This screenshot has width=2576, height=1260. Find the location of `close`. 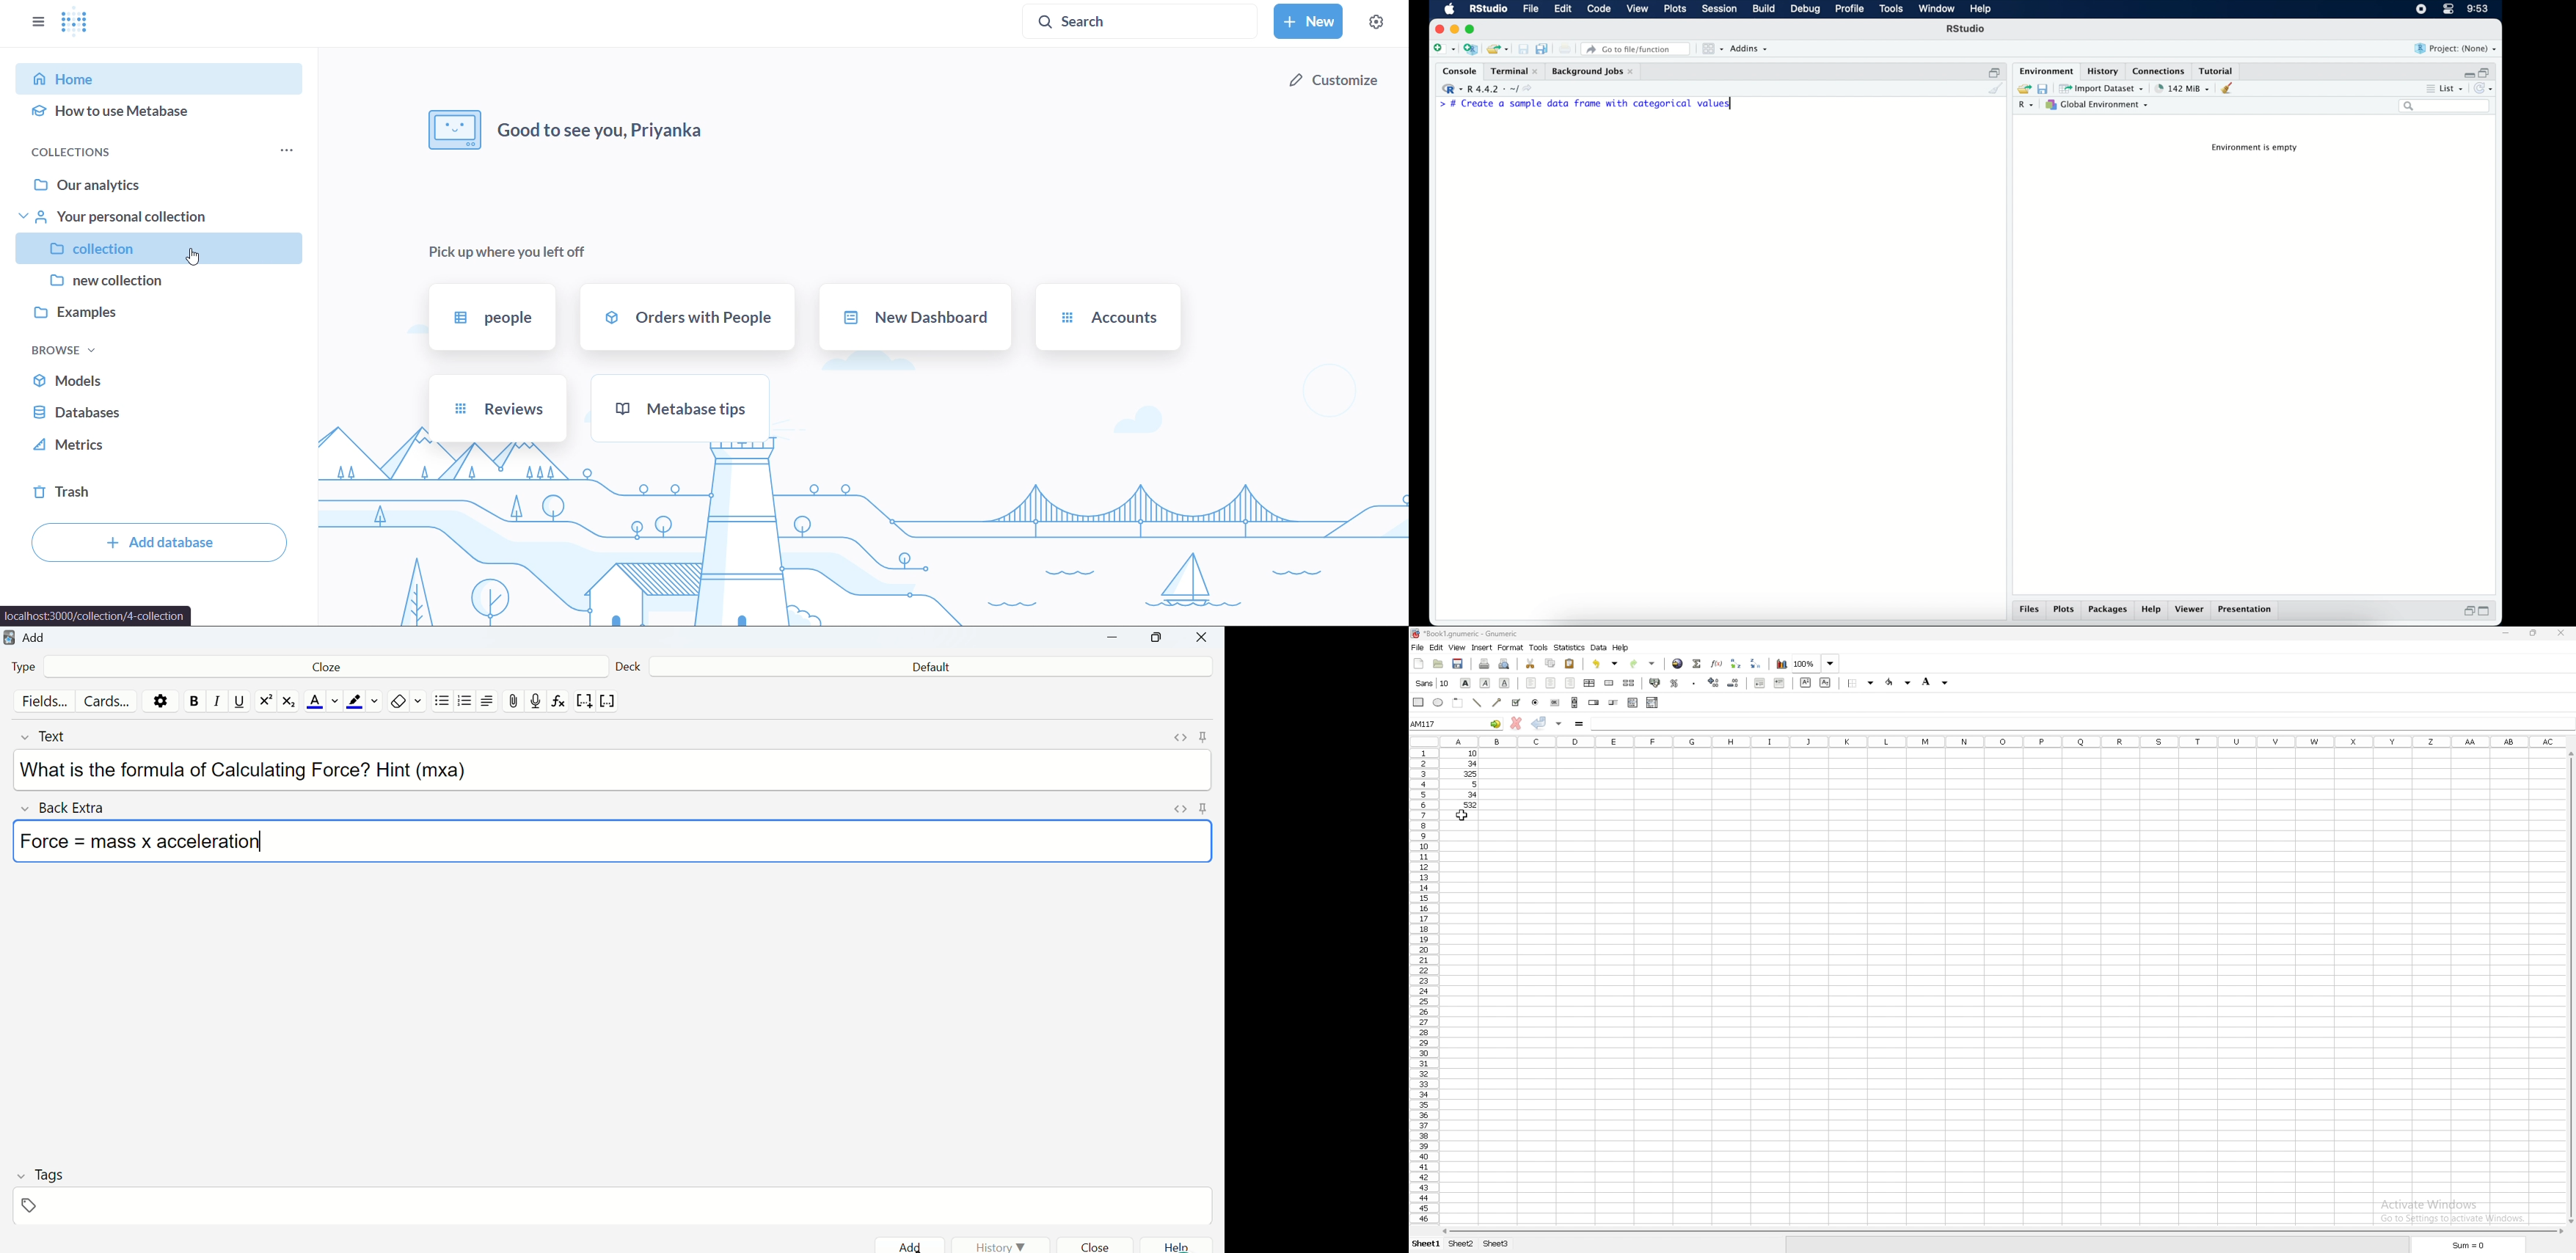

close is located at coordinates (1437, 28).